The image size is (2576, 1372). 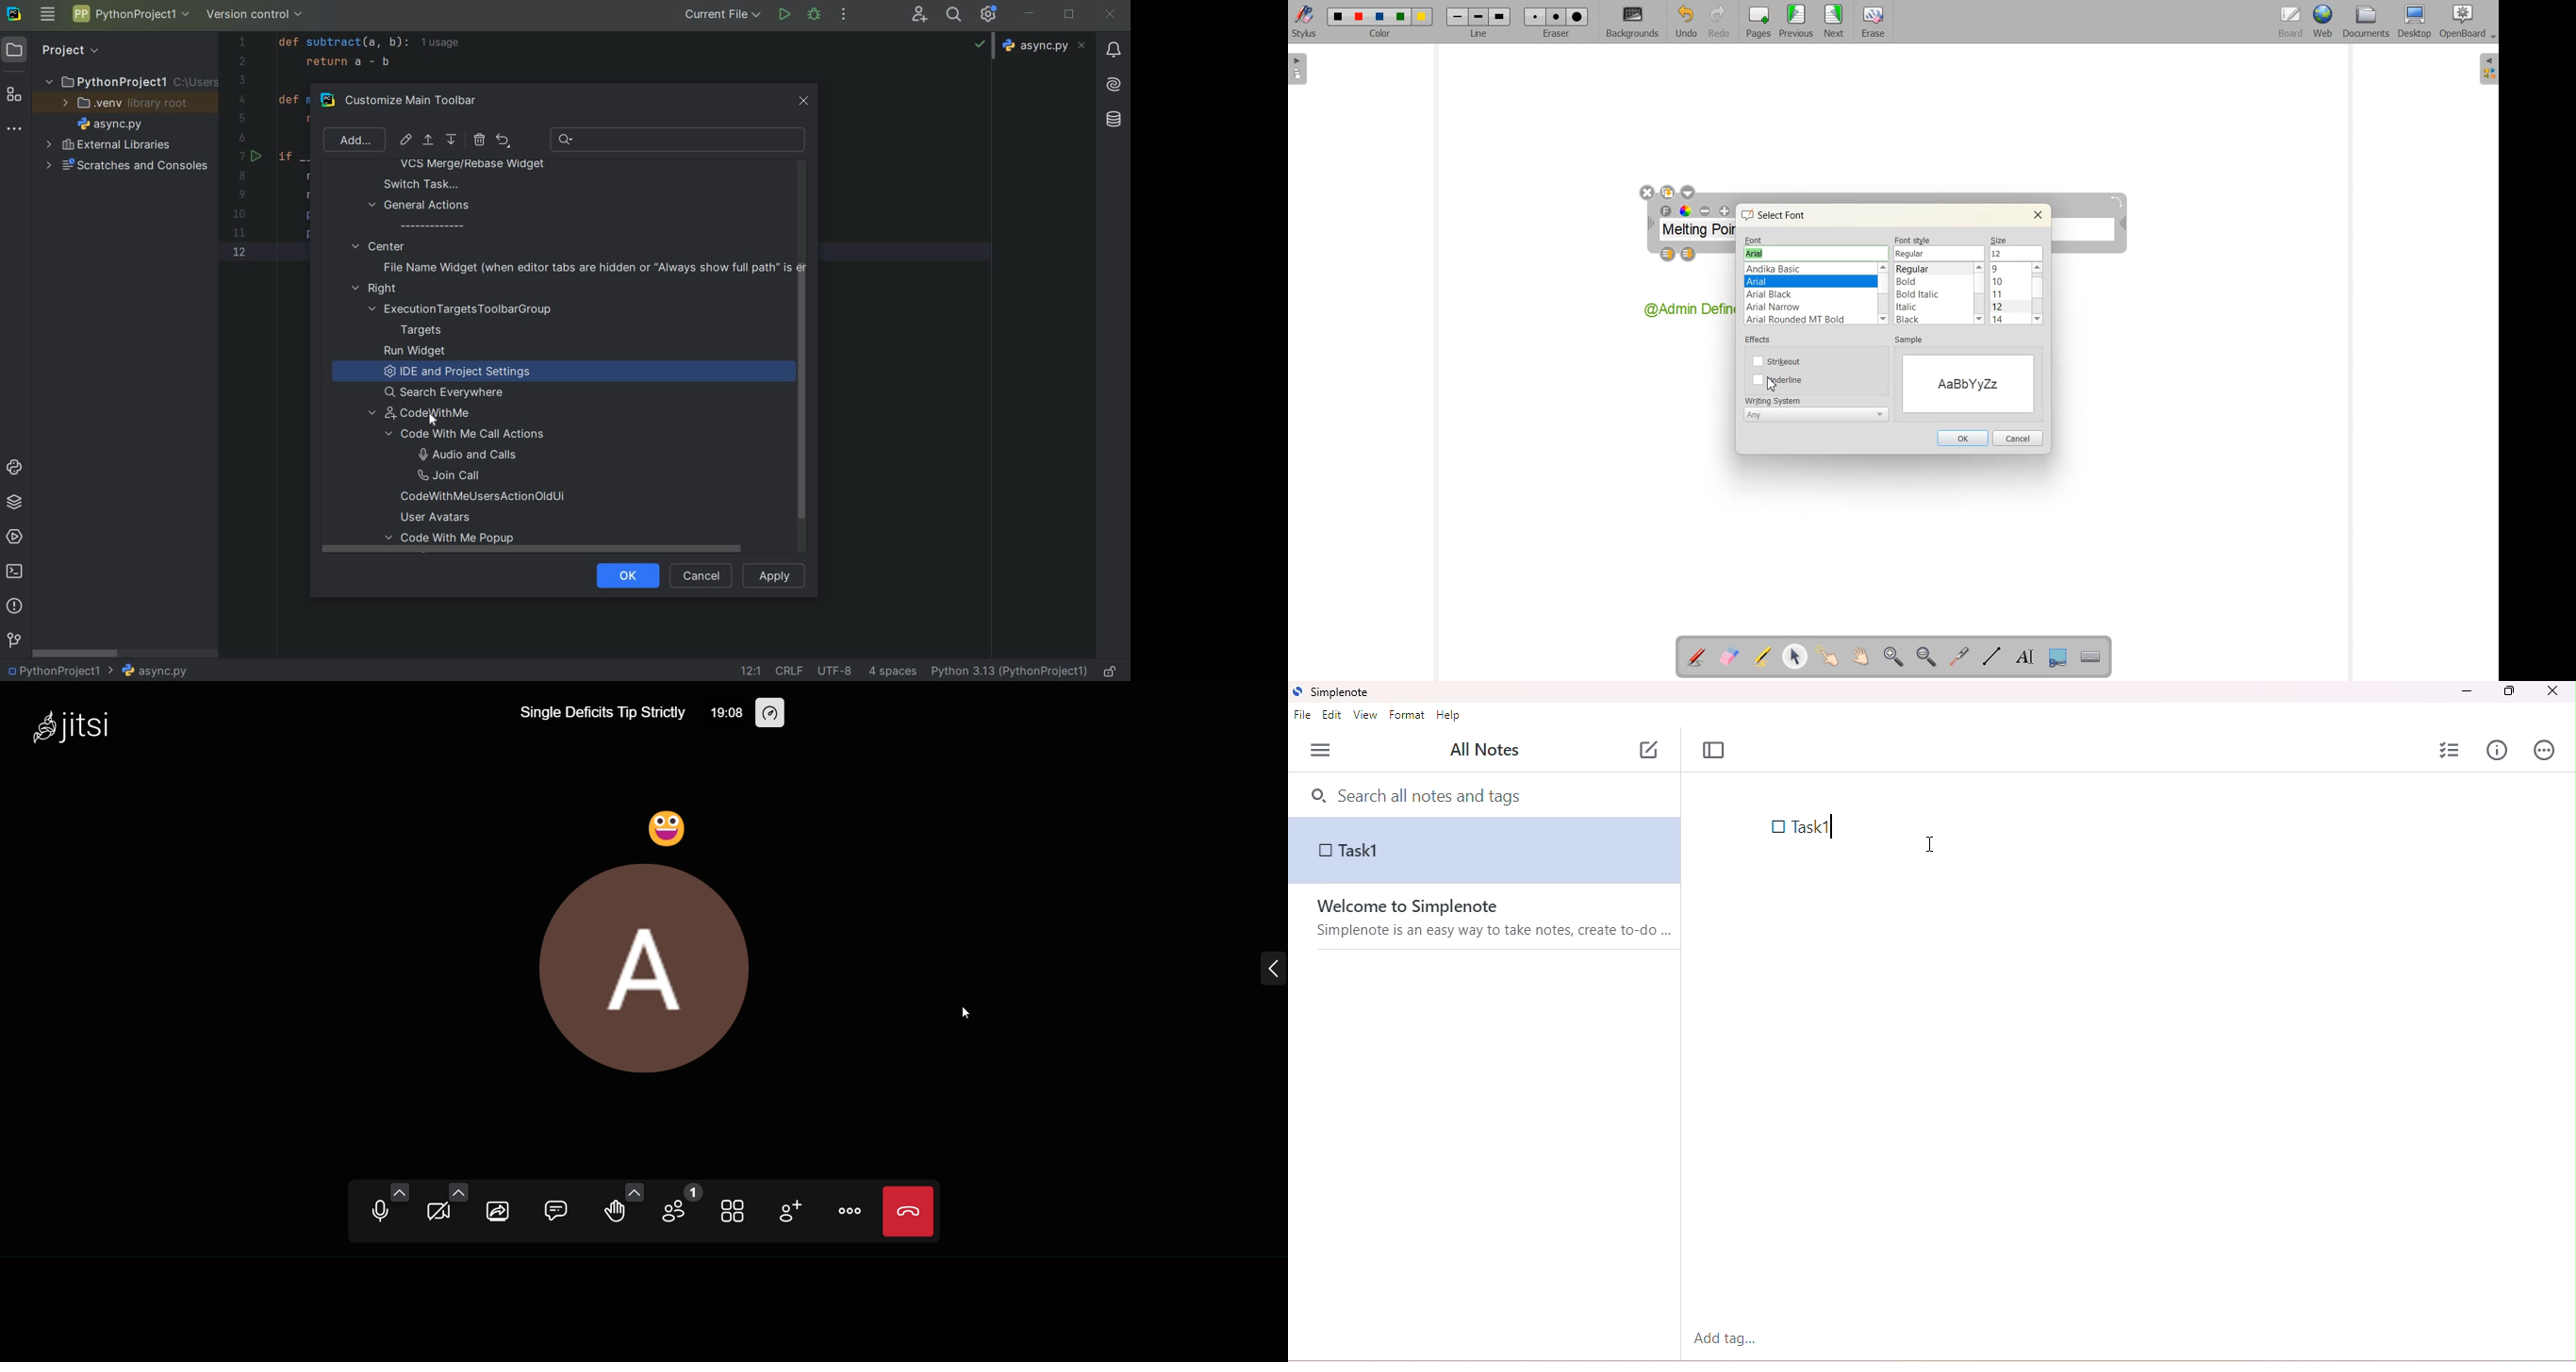 What do you see at coordinates (786, 15) in the screenshot?
I see `RUN` at bounding box center [786, 15].